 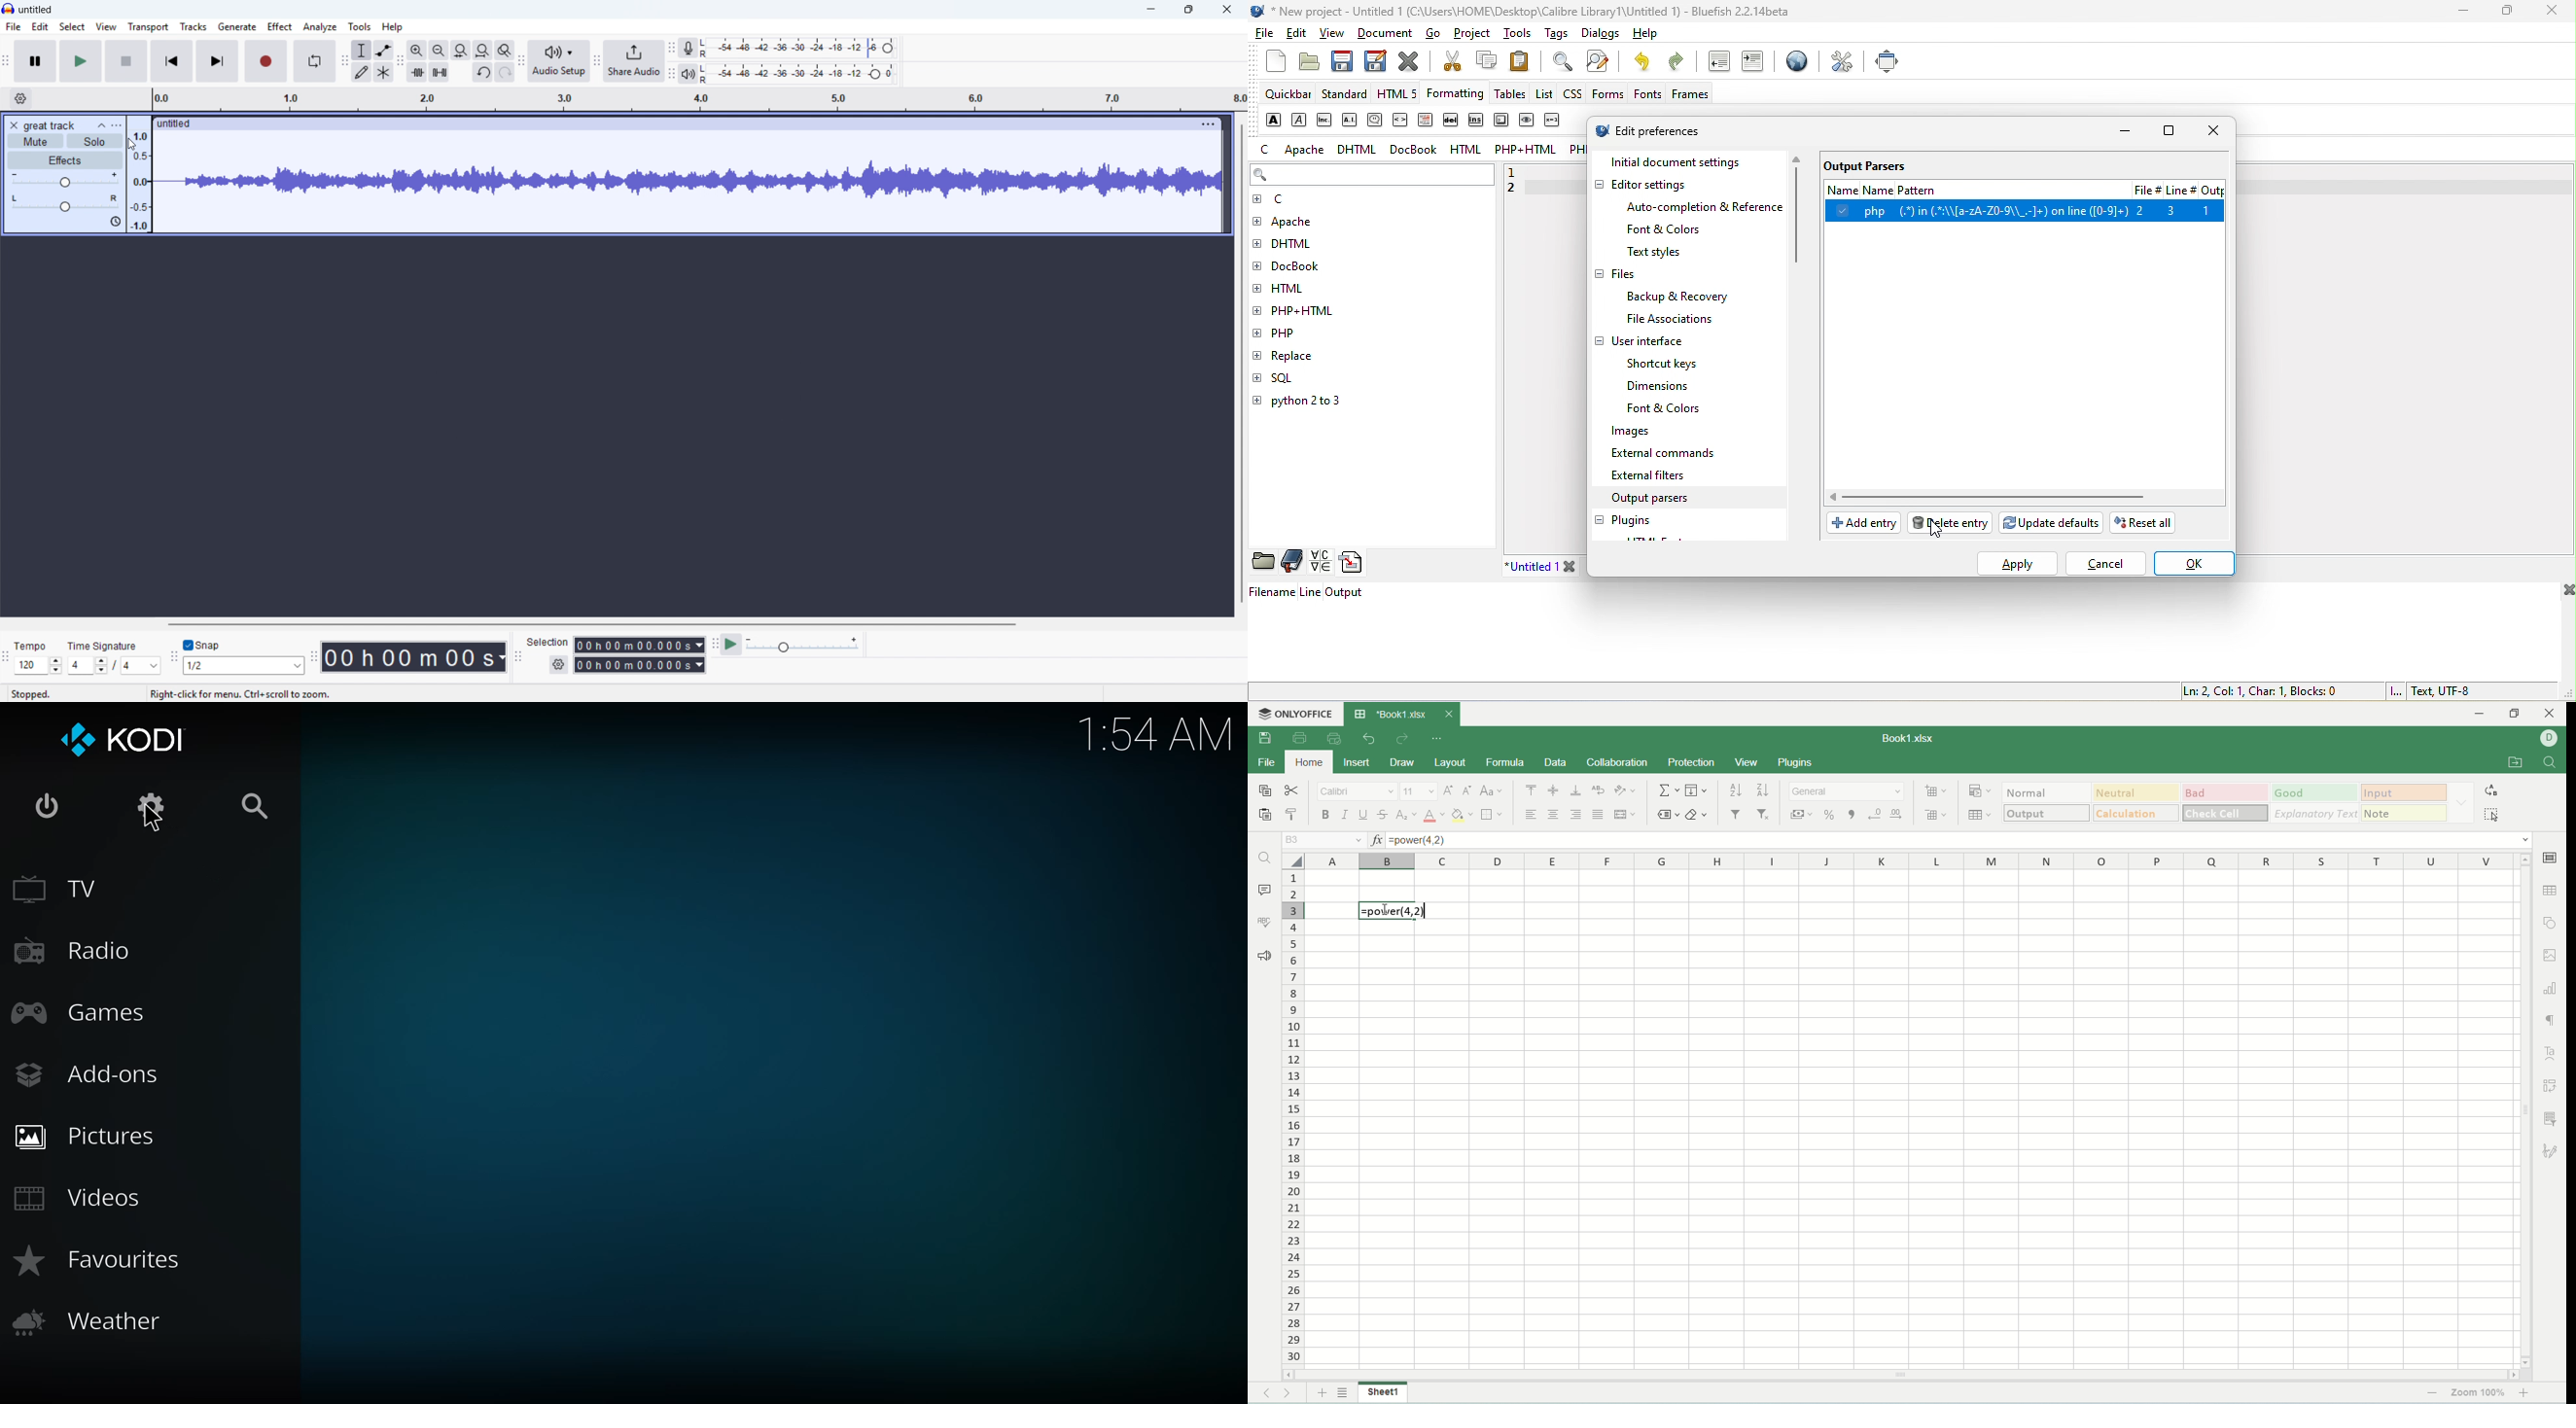 I want to click on , so click(x=803, y=644).